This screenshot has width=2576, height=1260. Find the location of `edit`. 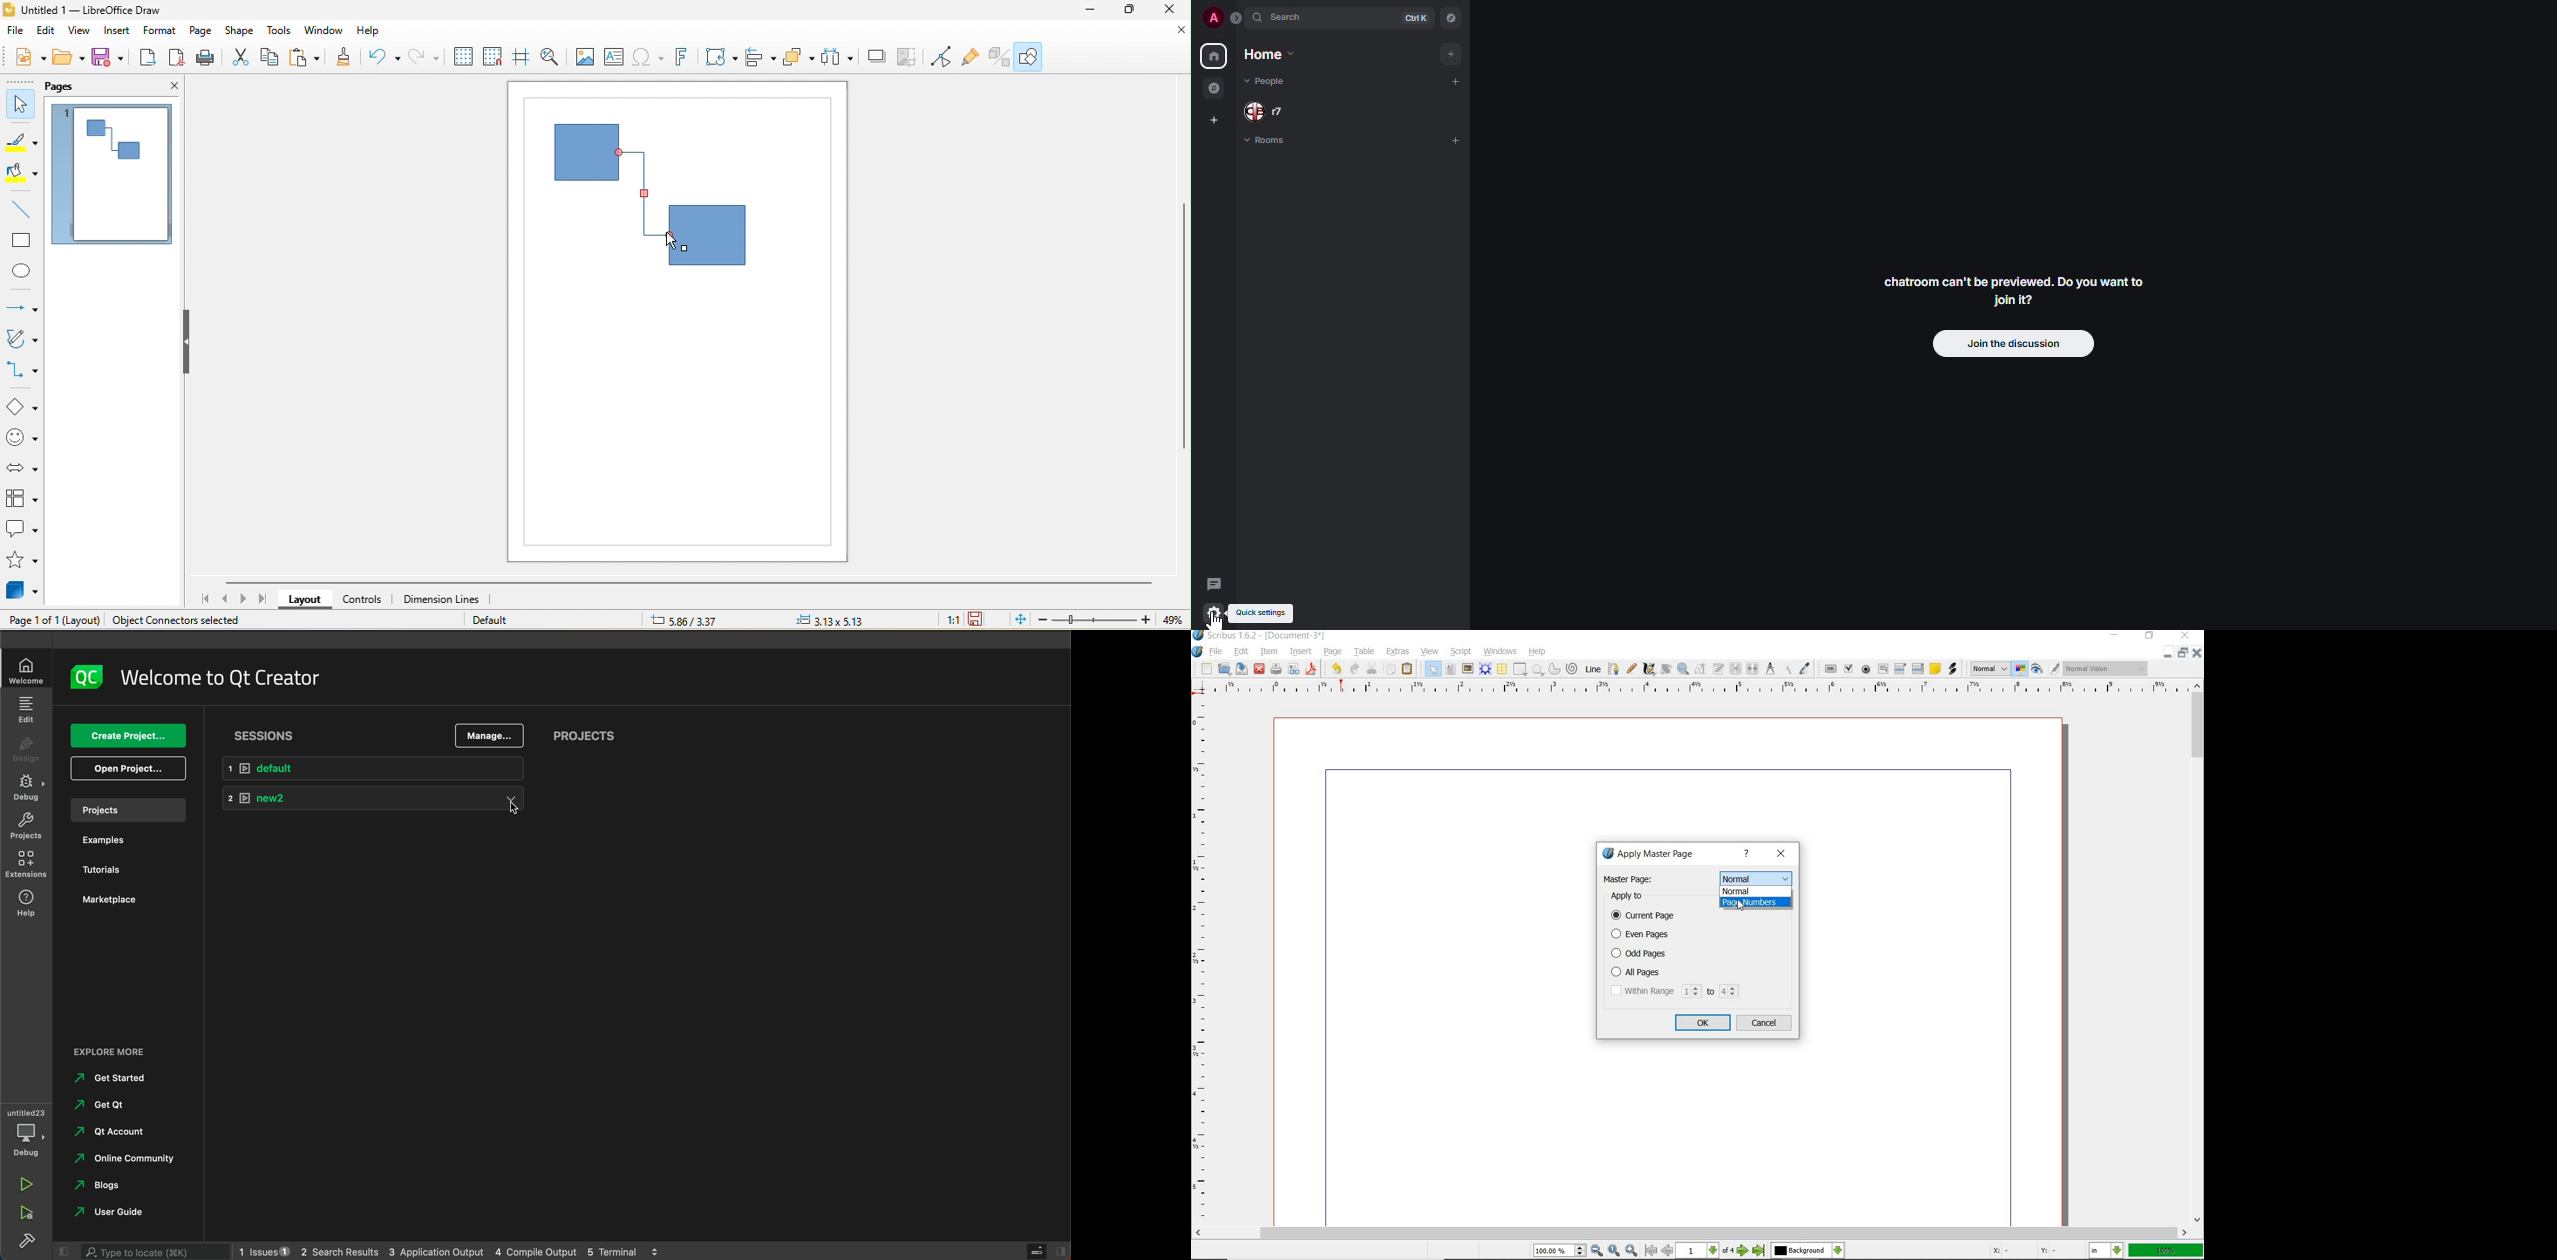

edit is located at coordinates (50, 31).